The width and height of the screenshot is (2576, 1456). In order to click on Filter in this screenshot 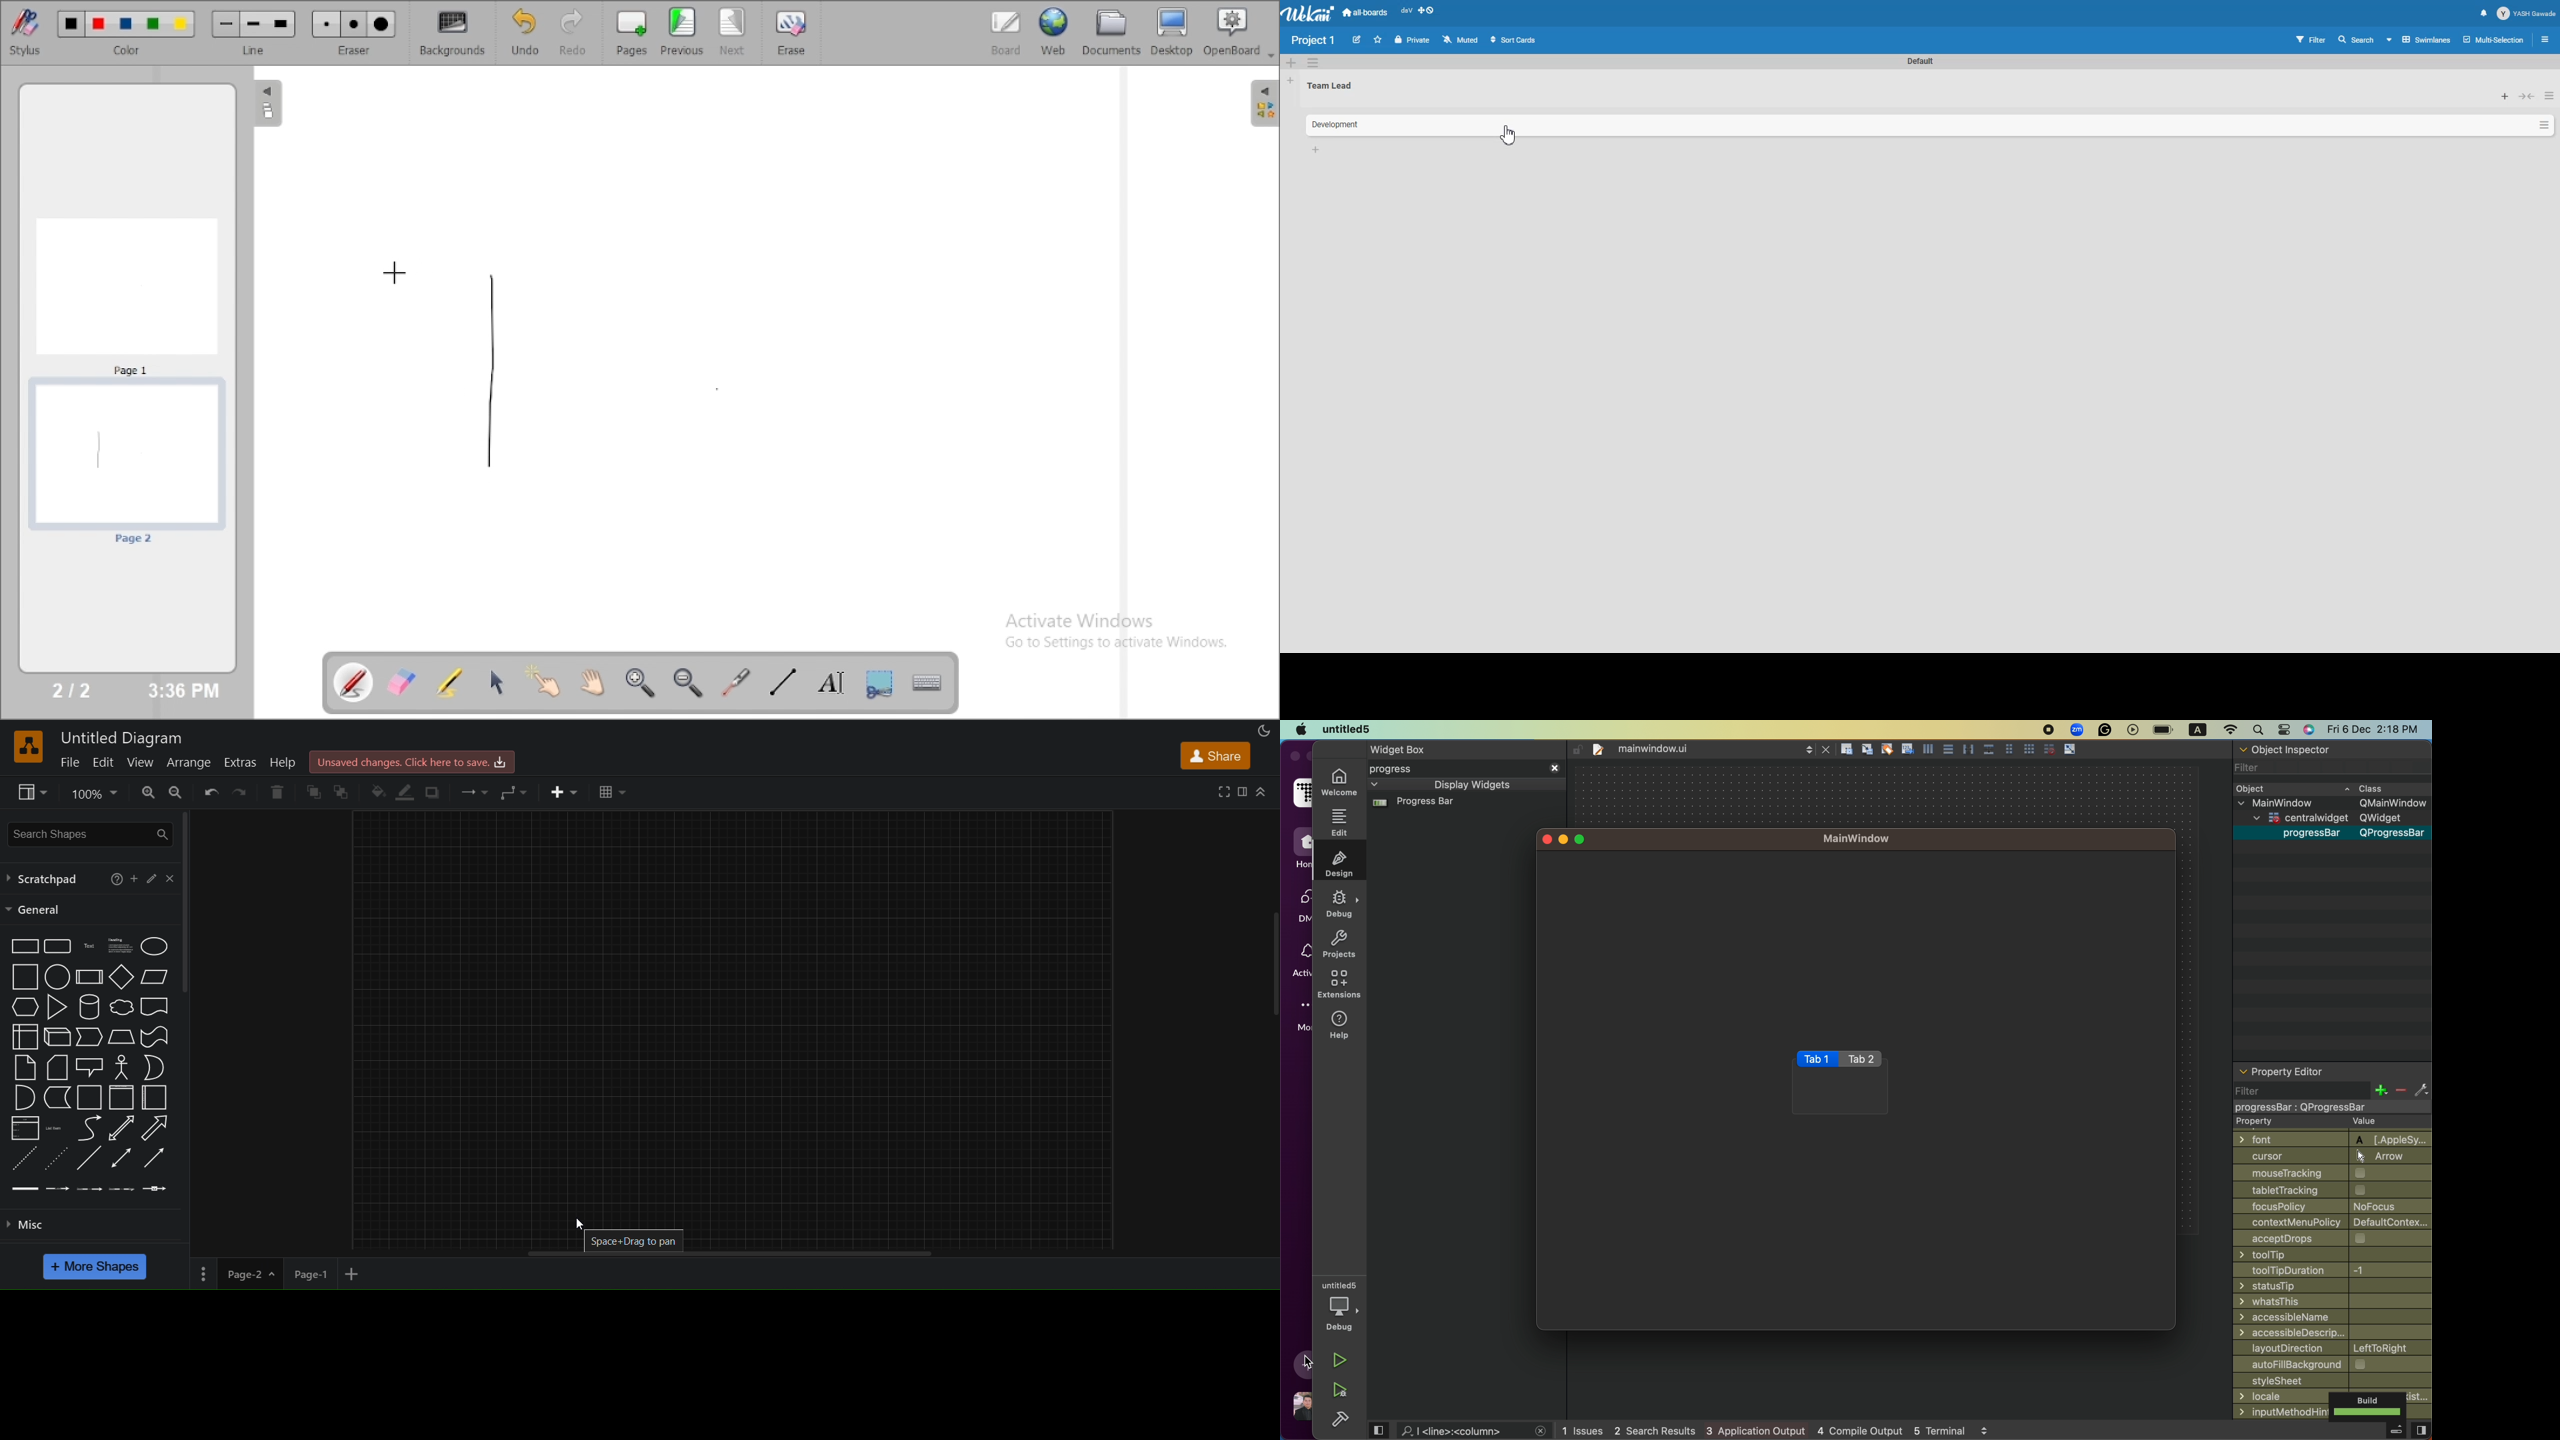, I will do `click(2311, 39)`.